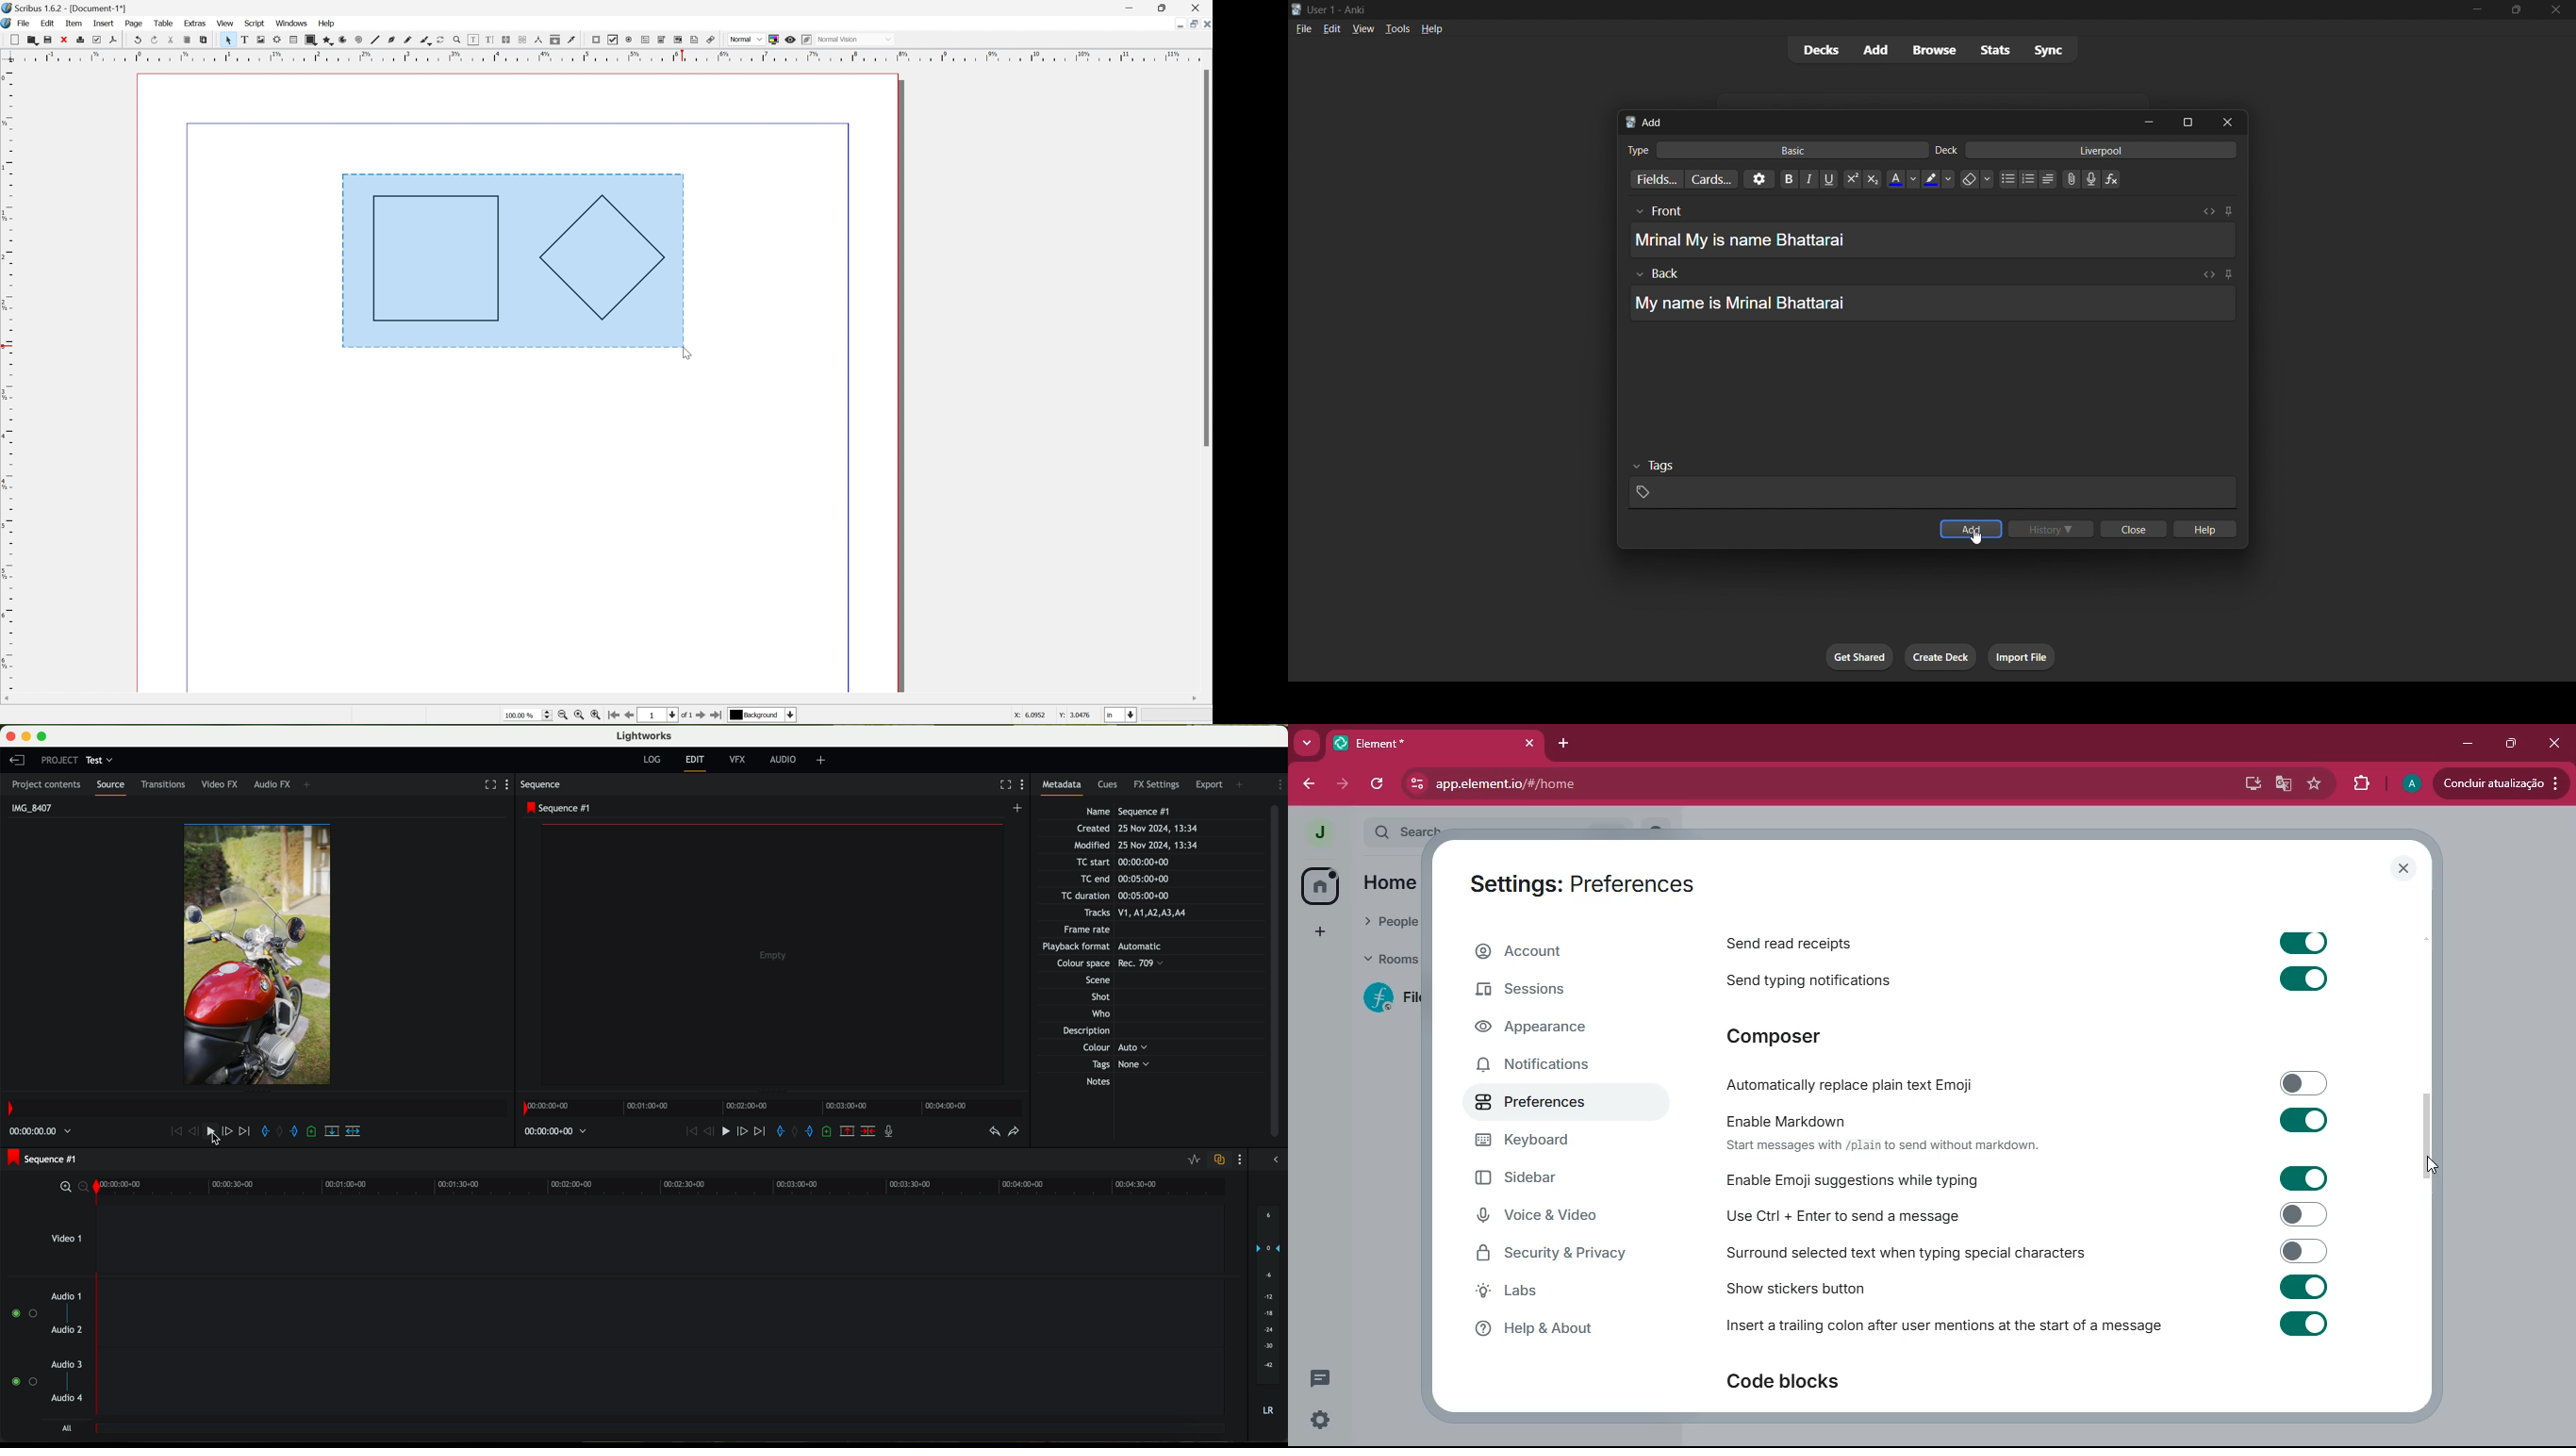 The width and height of the screenshot is (2576, 1456). What do you see at coordinates (227, 23) in the screenshot?
I see `view` at bounding box center [227, 23].